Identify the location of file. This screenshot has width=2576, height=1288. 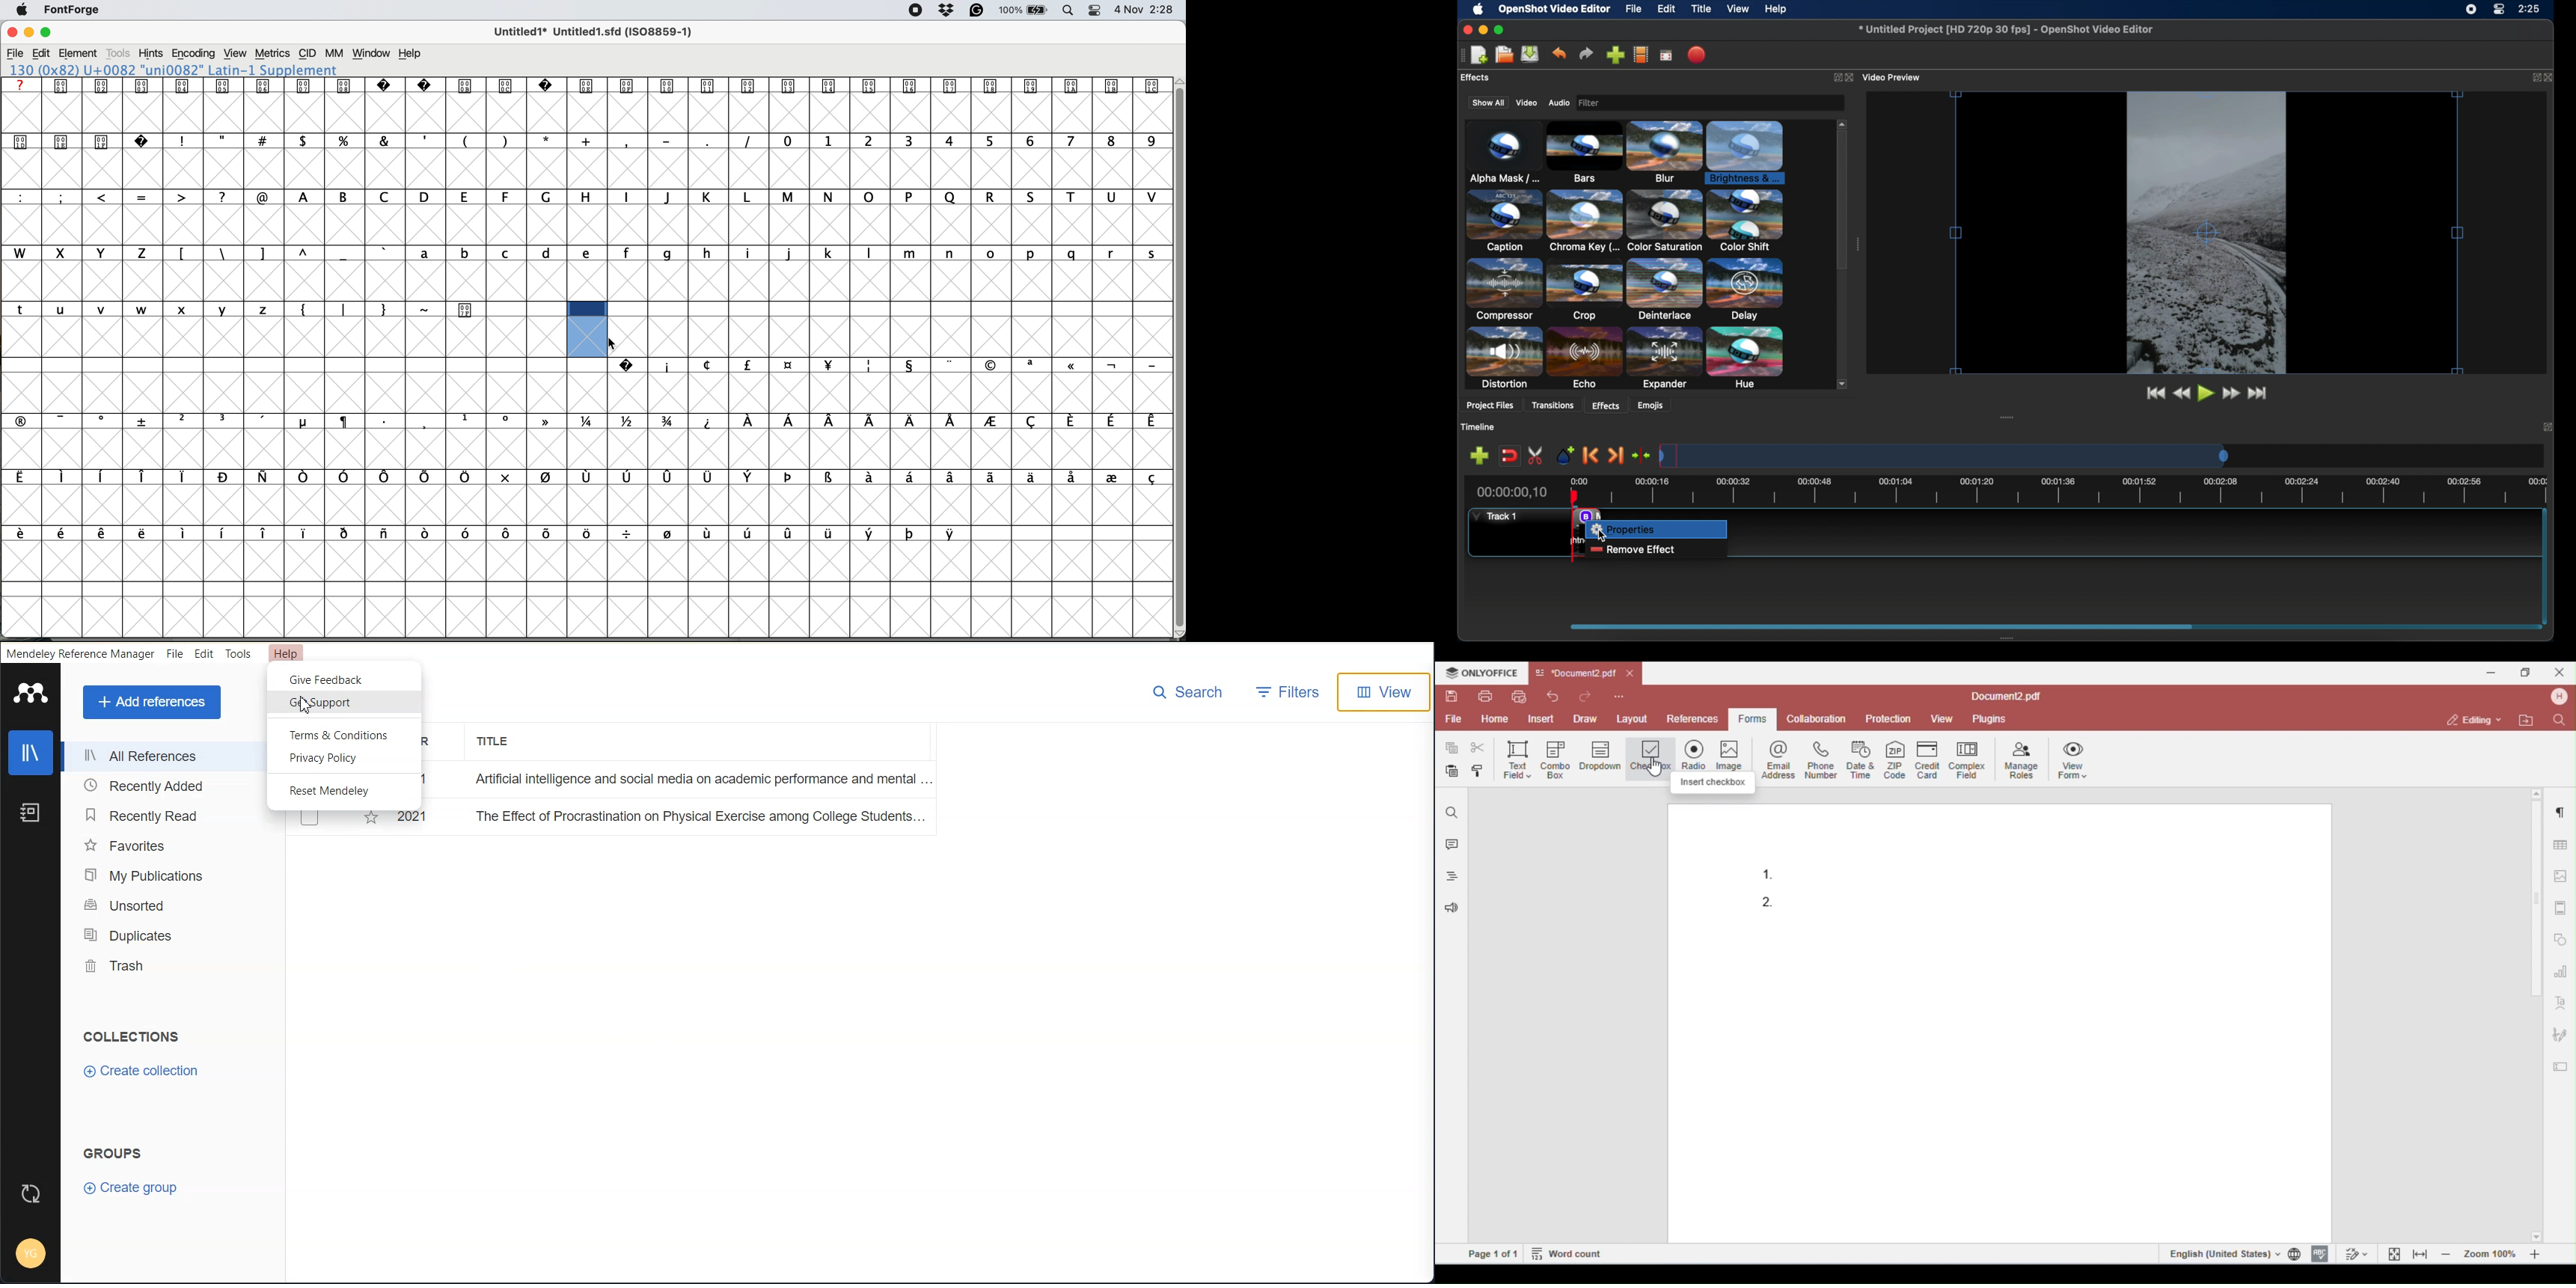
(1452, 719).